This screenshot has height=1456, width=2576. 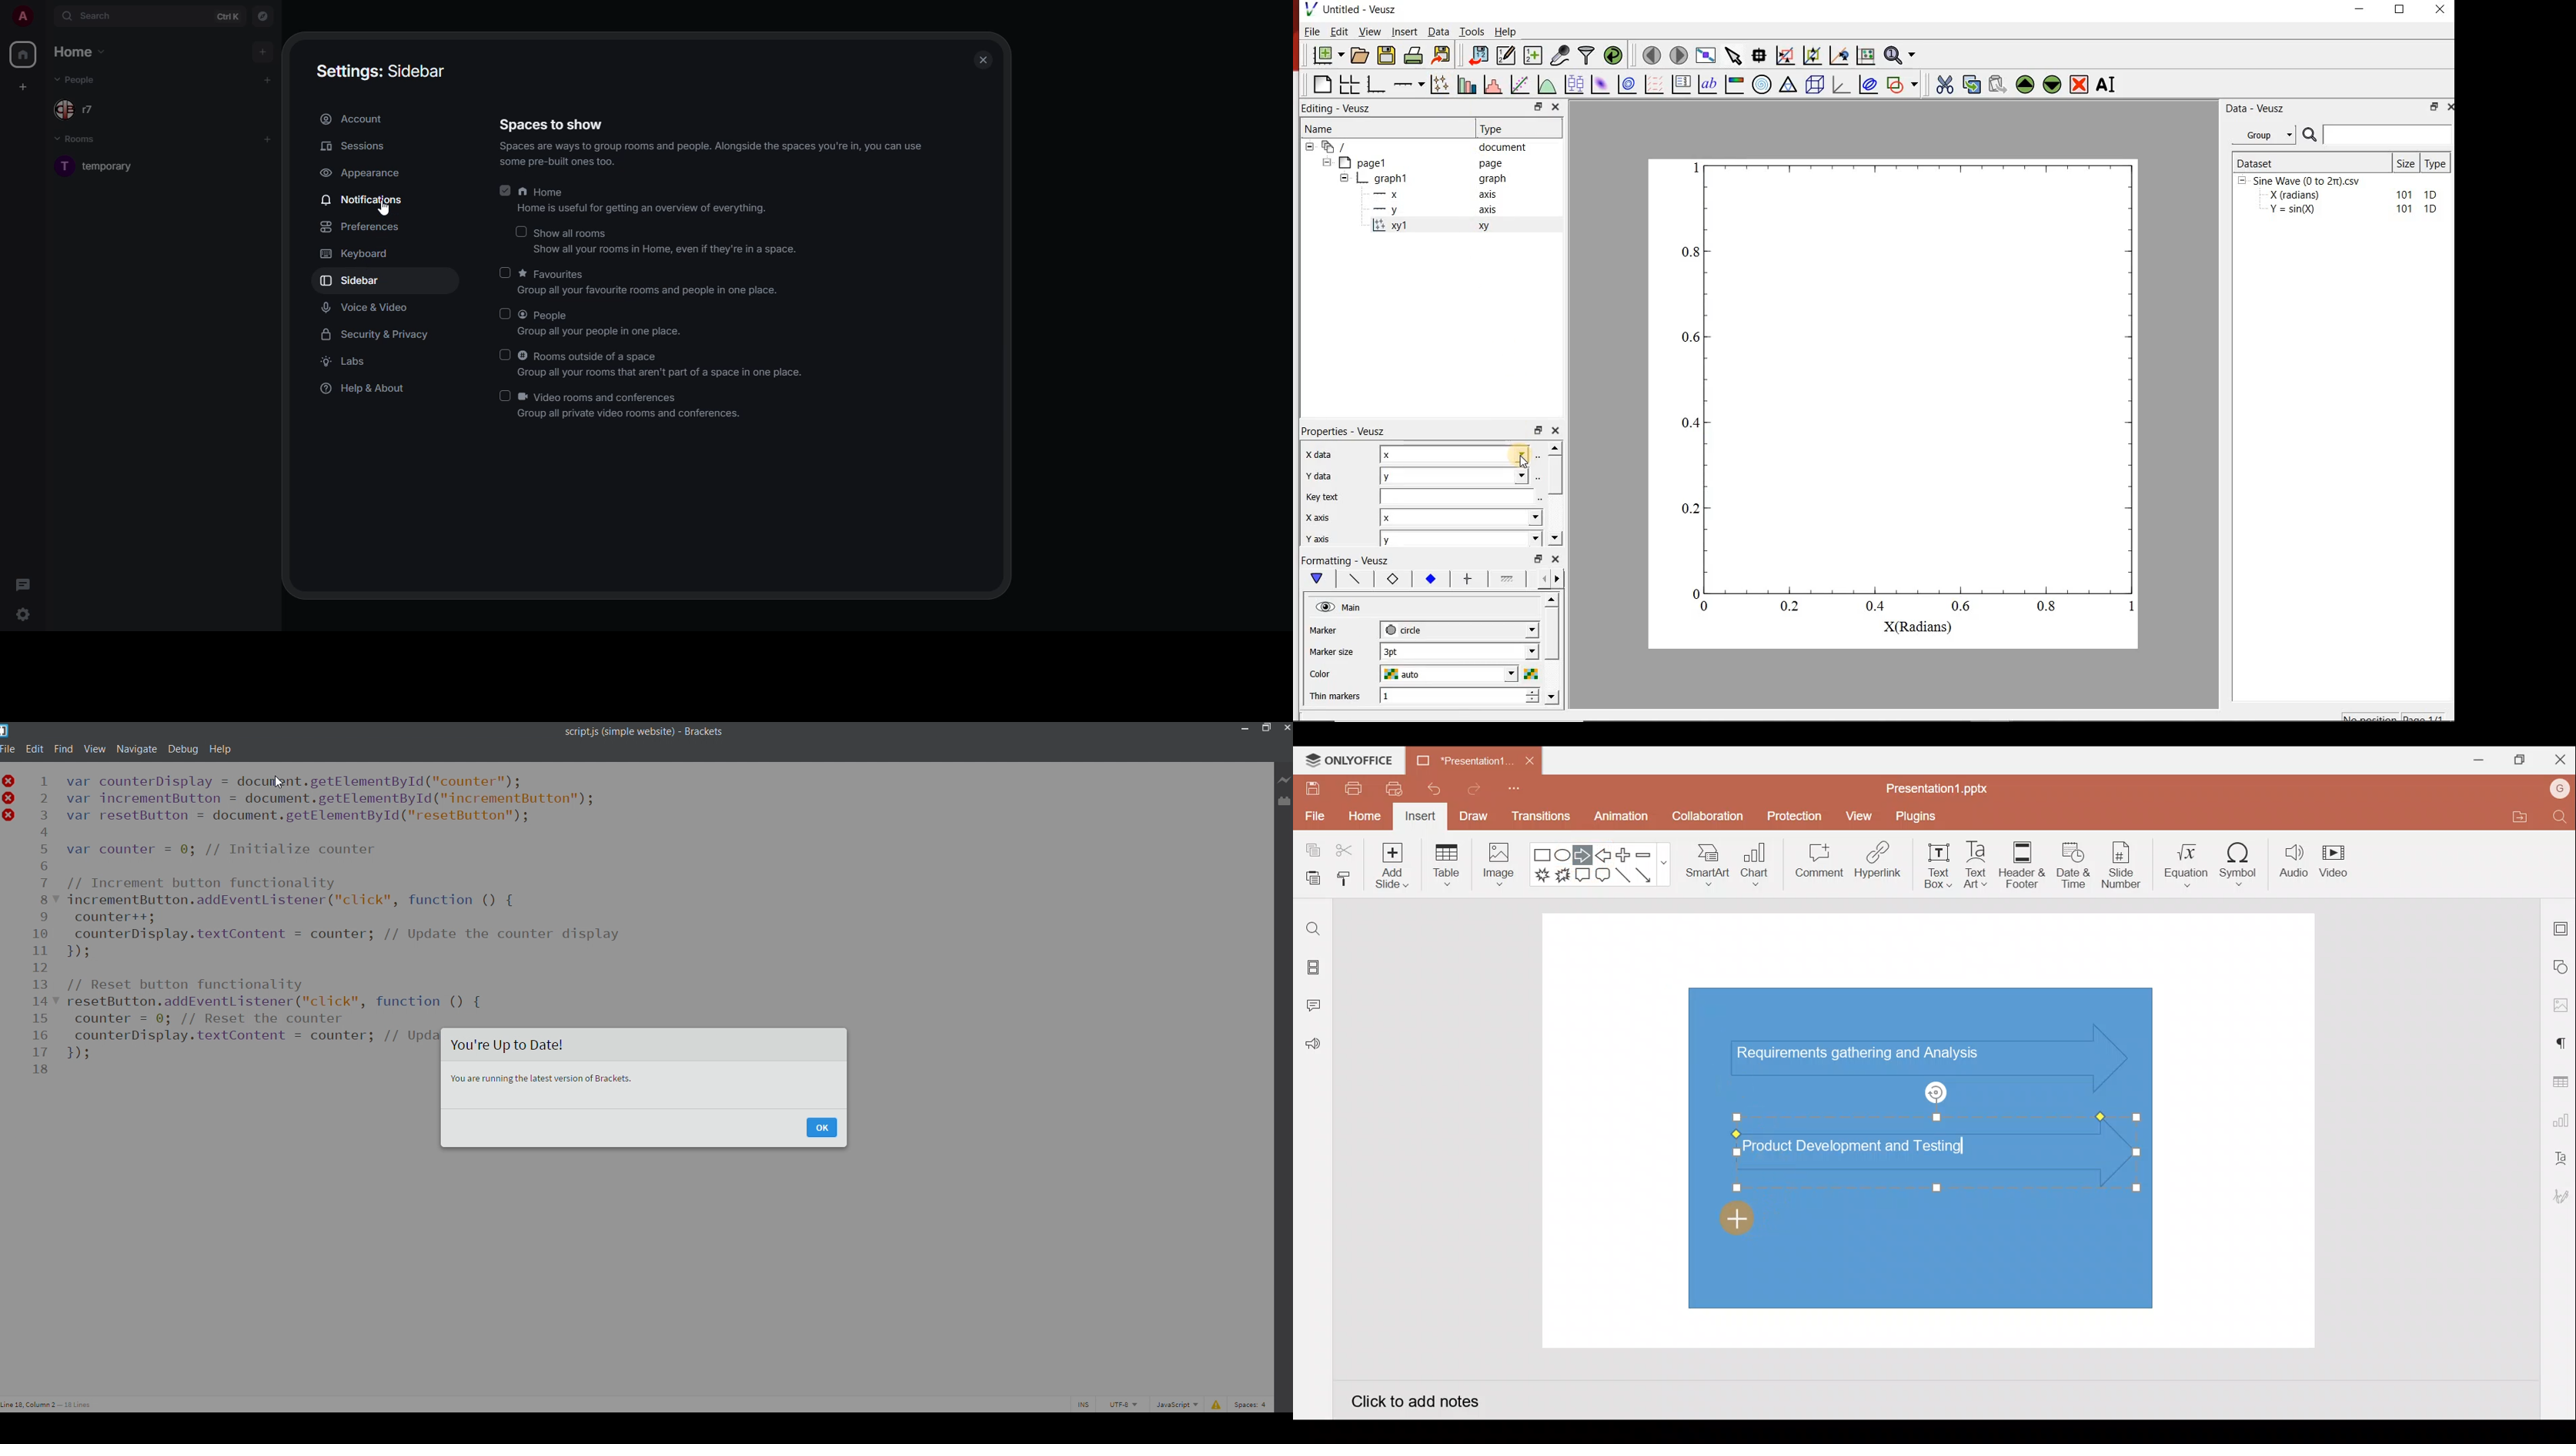 I want to click on add, so click(x=267, y=138).